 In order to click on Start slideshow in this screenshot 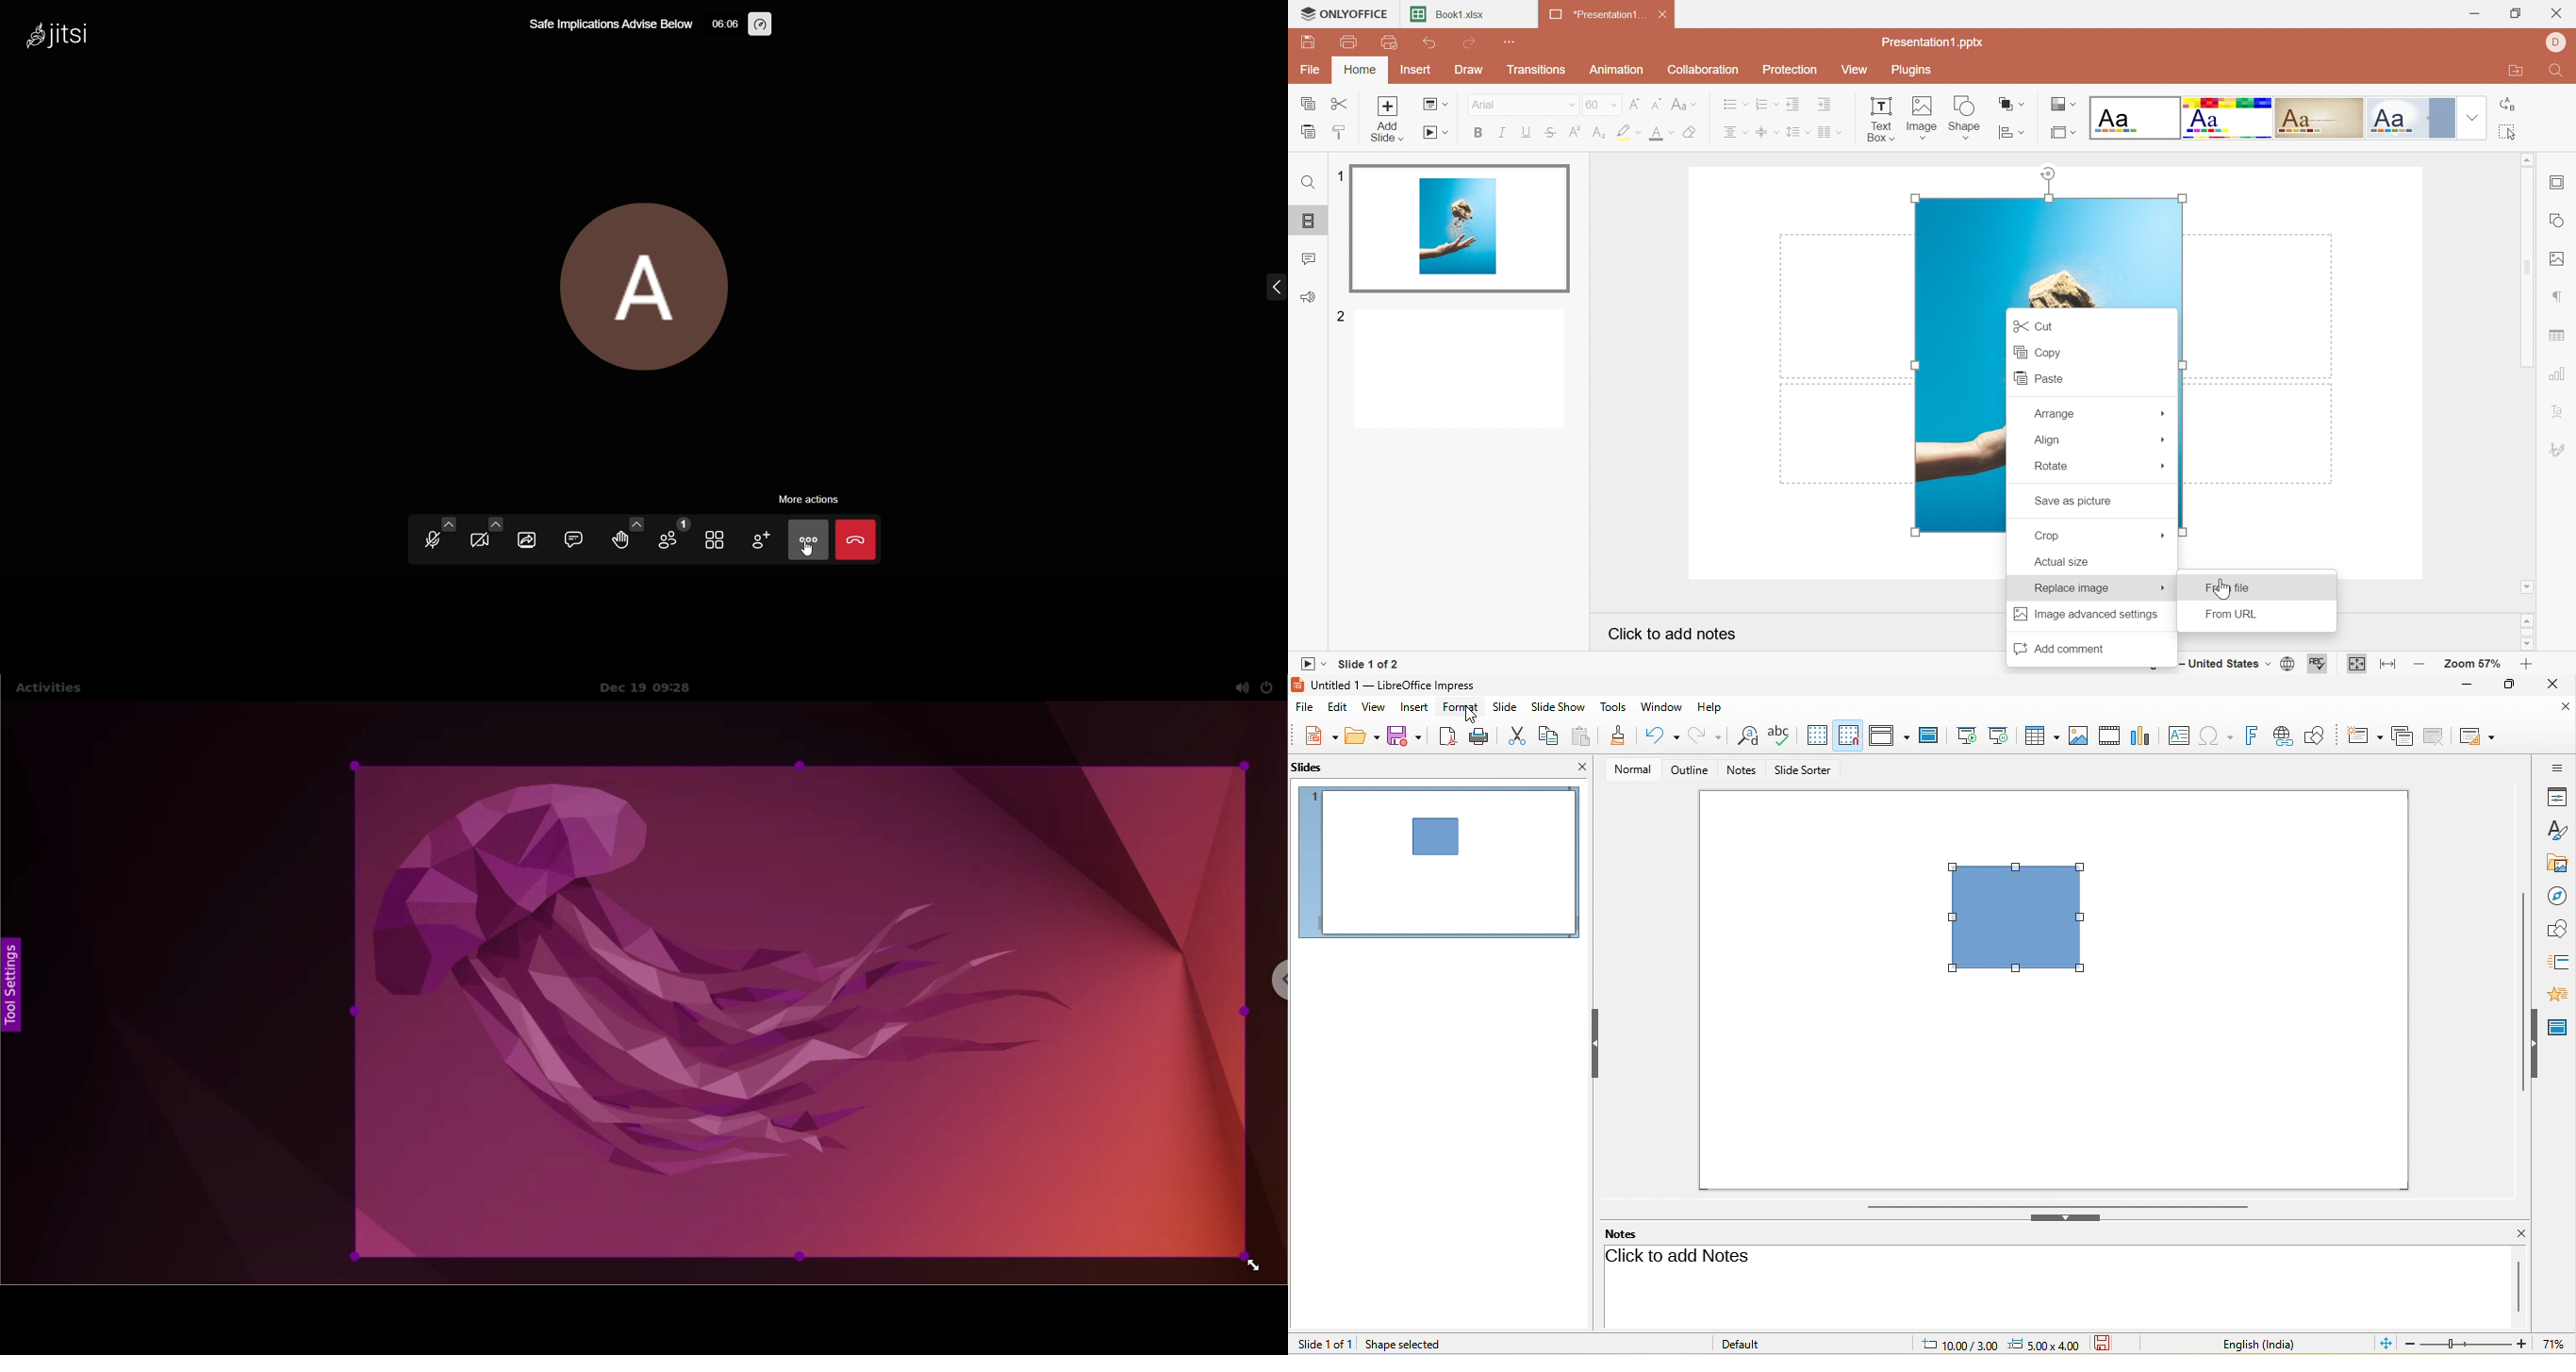, I will do `click(1437, 134)`.